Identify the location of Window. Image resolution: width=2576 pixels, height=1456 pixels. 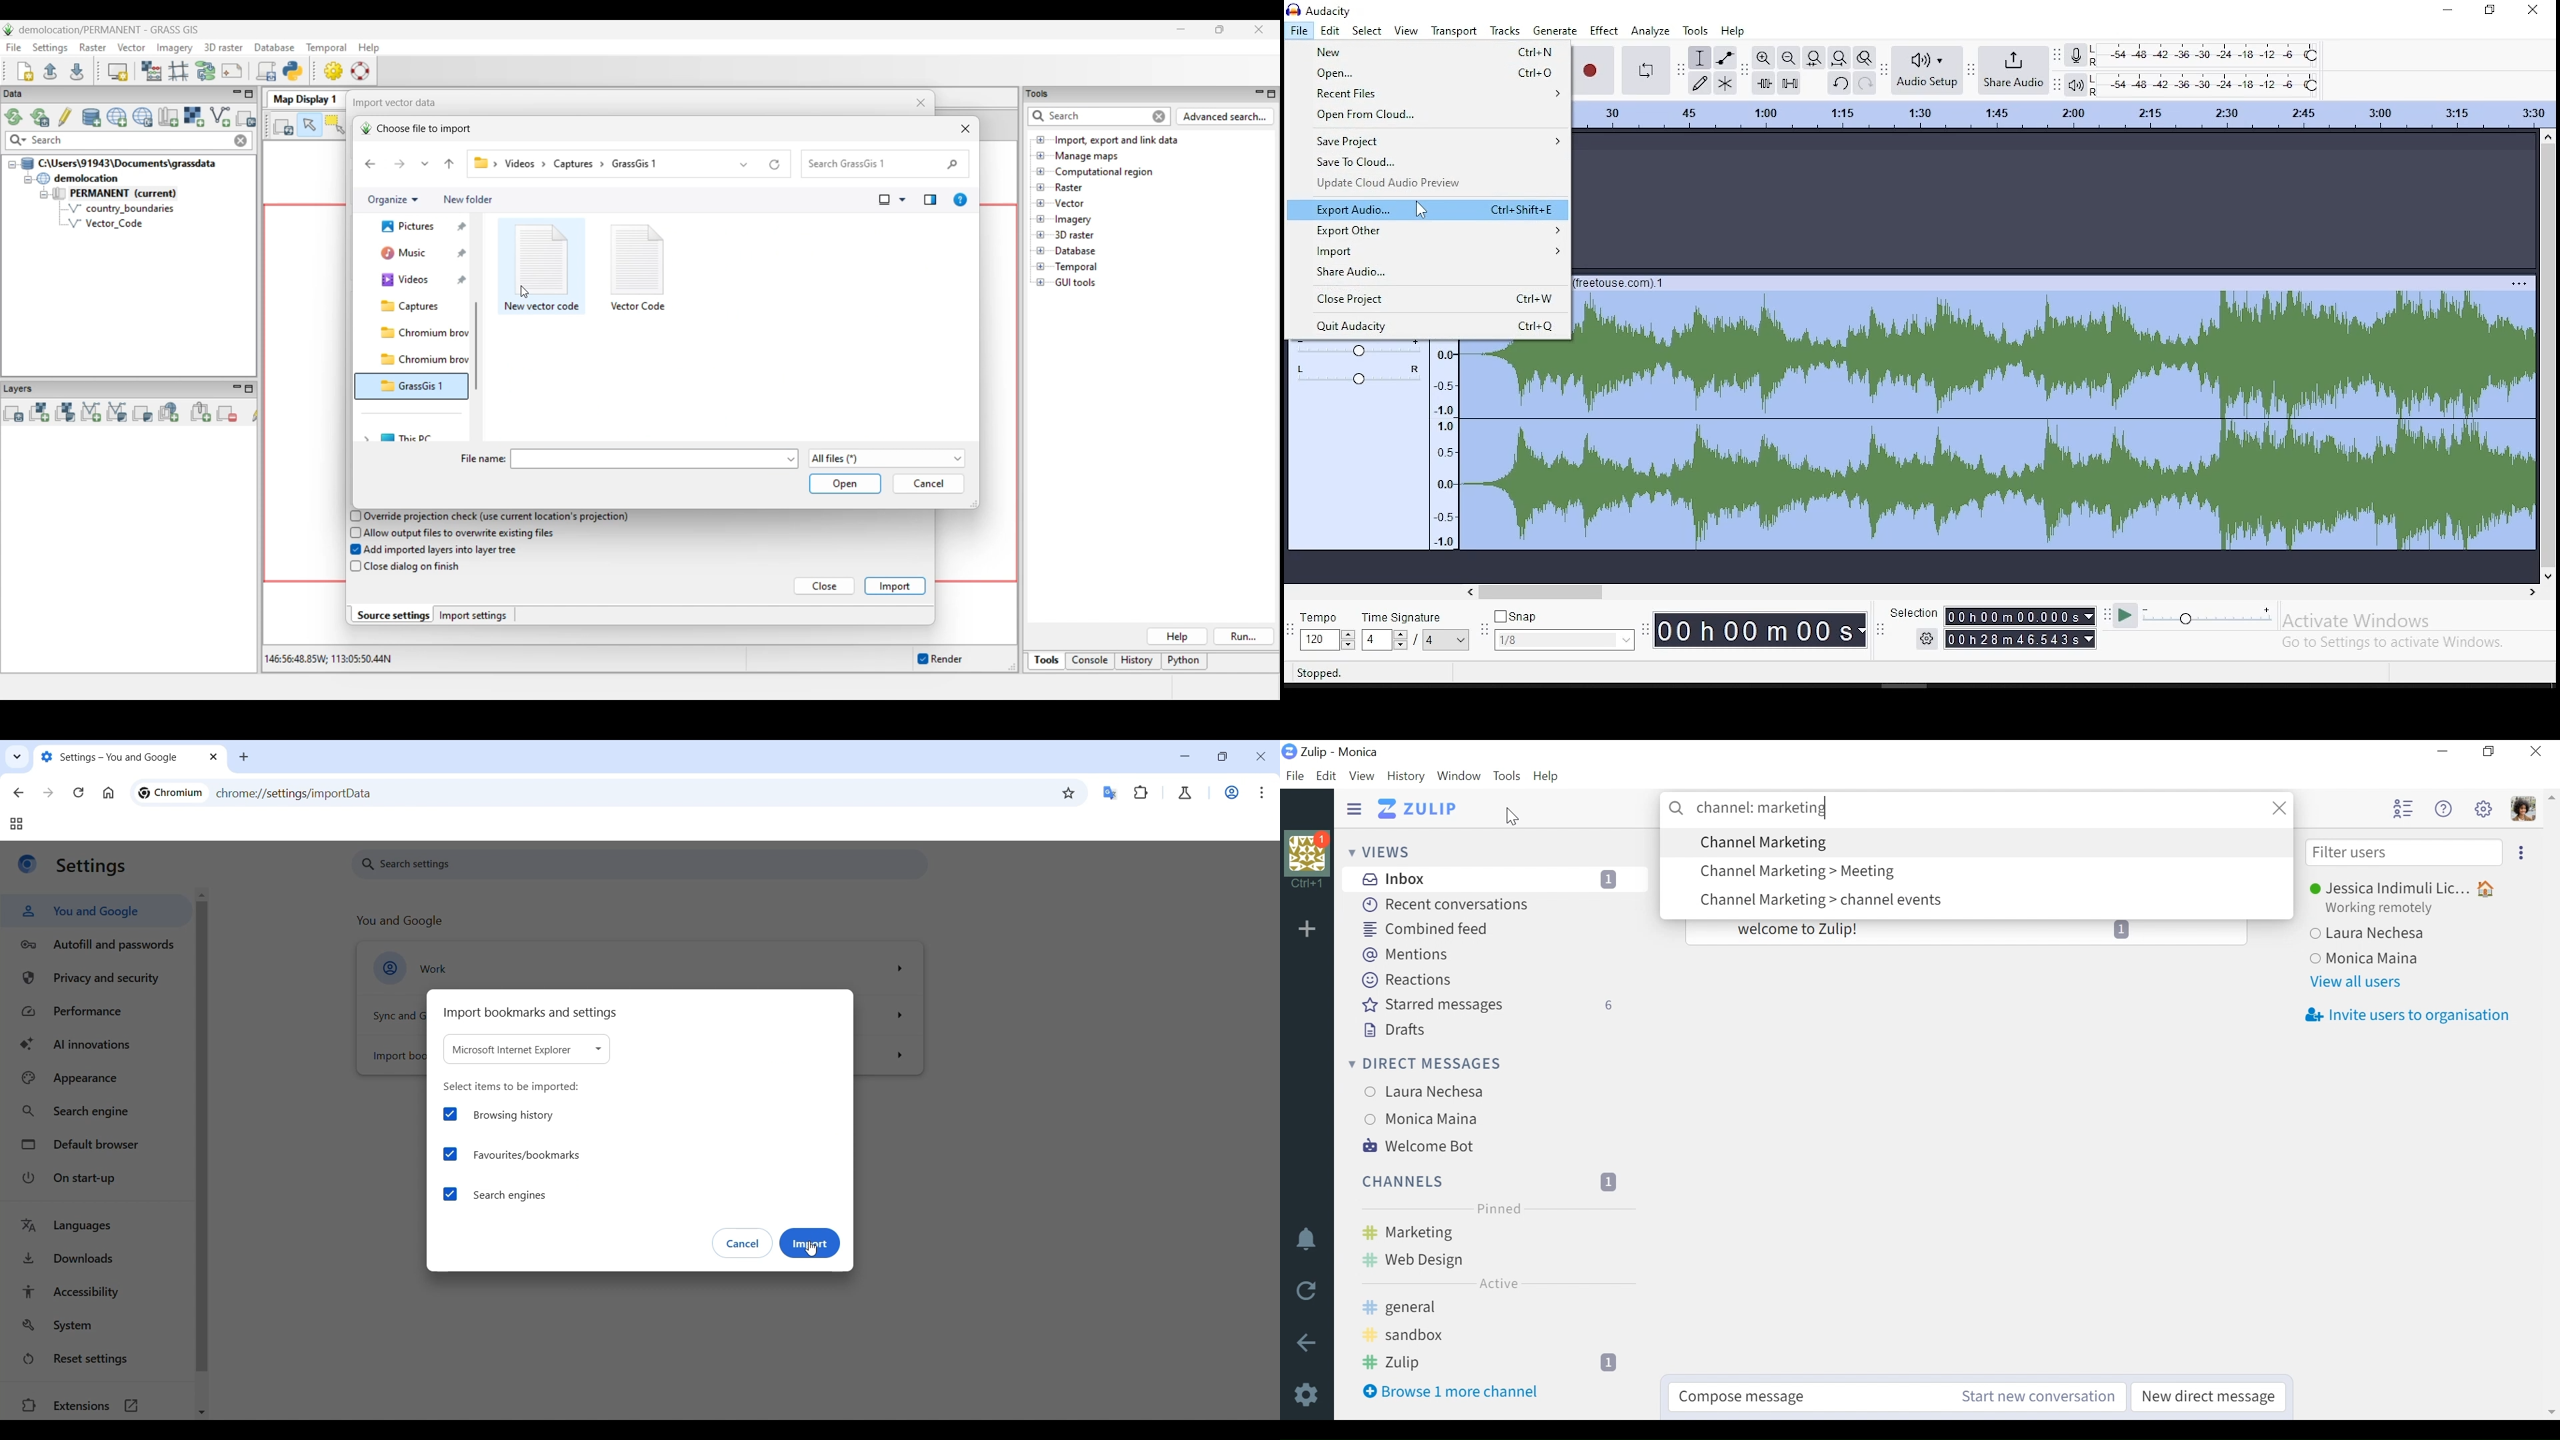
(1461, 775).